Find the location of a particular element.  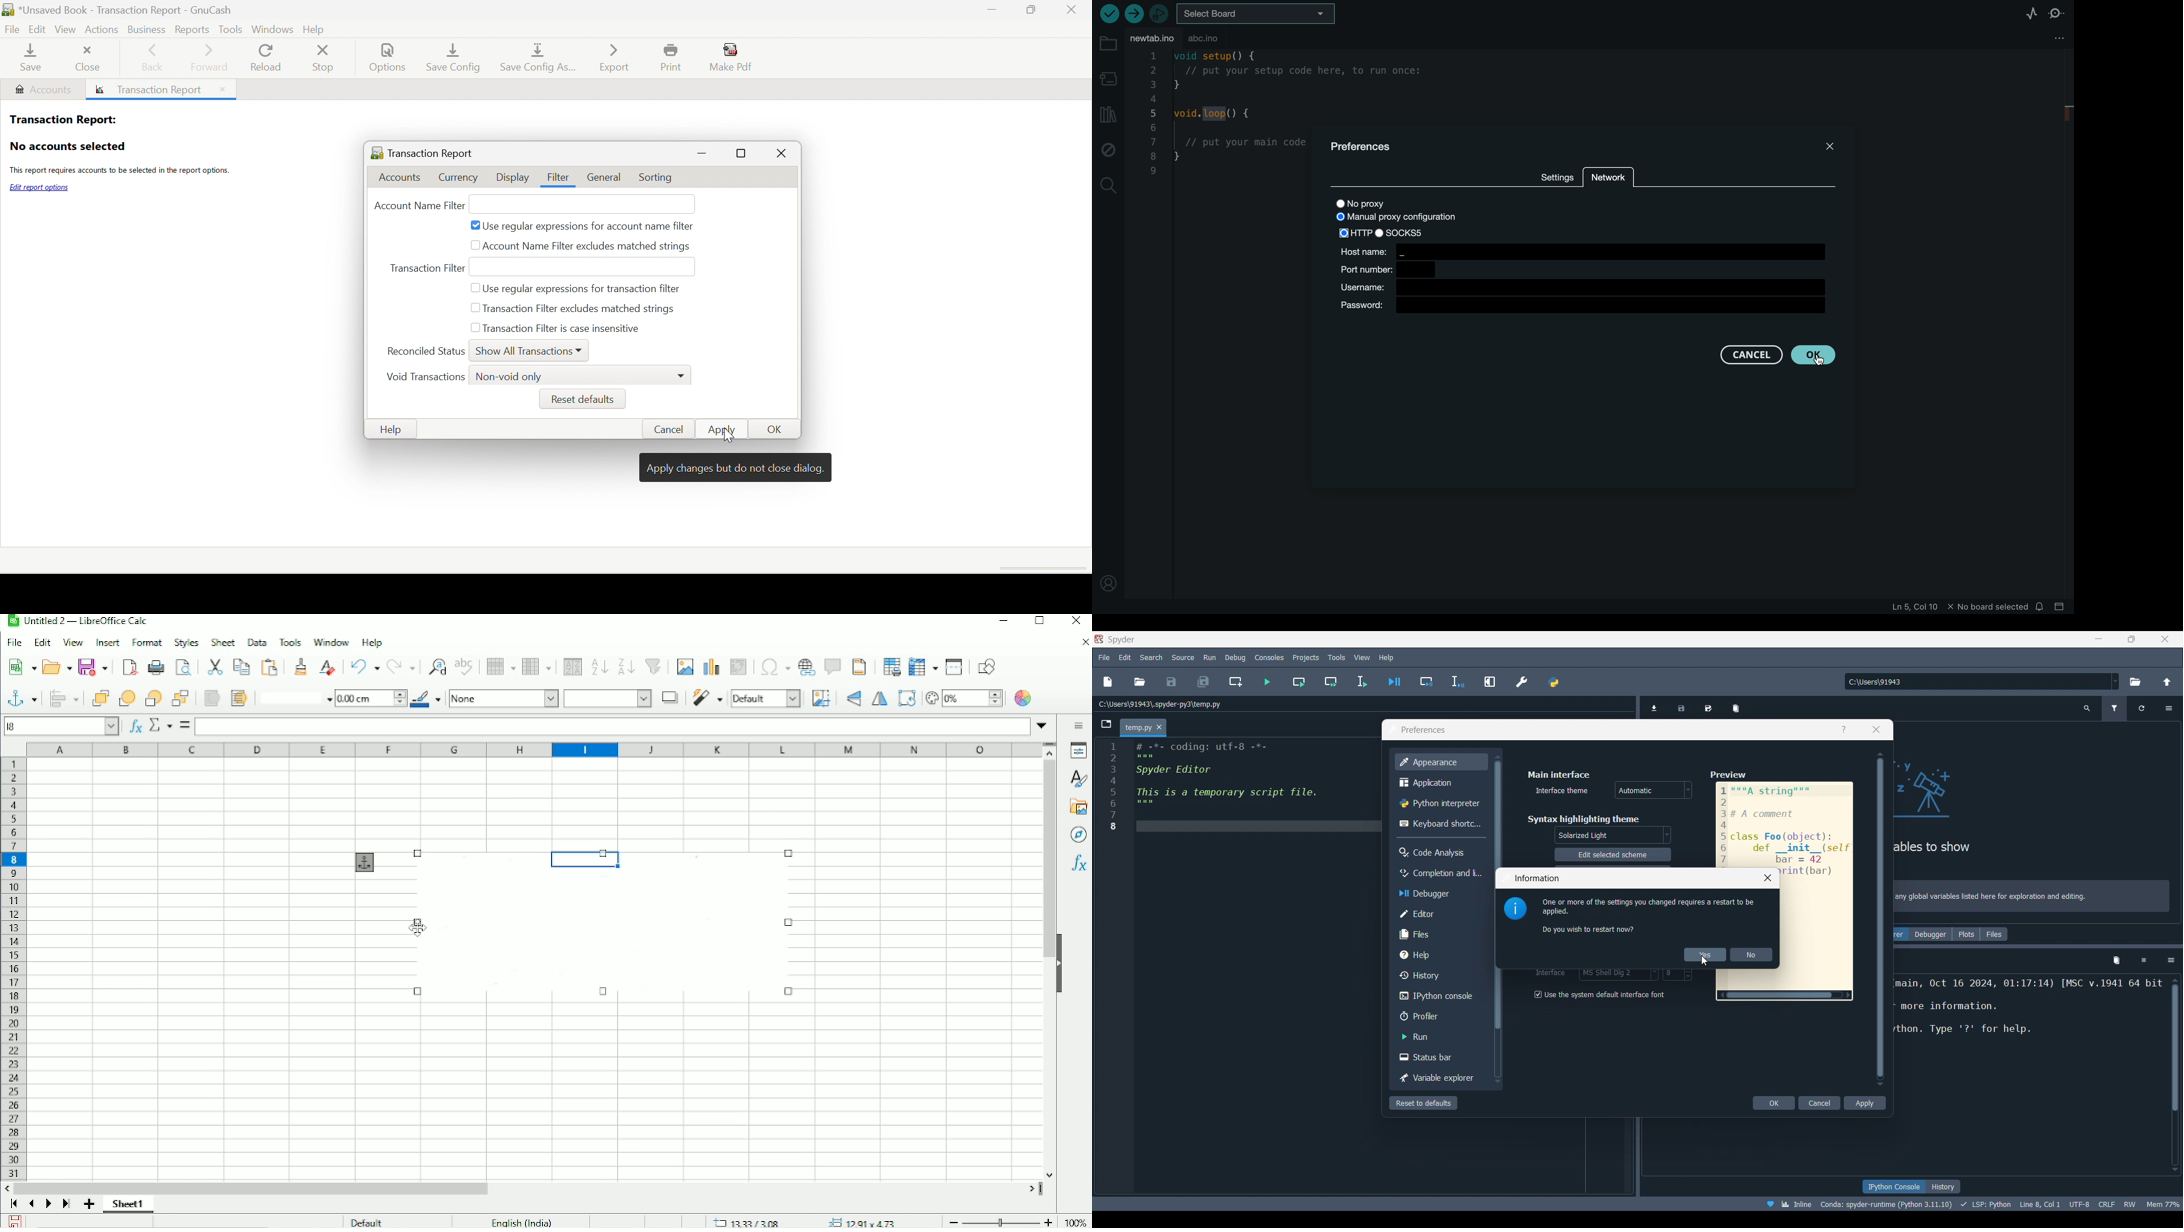

Reconciled Status is located at coordinates (426, 351).